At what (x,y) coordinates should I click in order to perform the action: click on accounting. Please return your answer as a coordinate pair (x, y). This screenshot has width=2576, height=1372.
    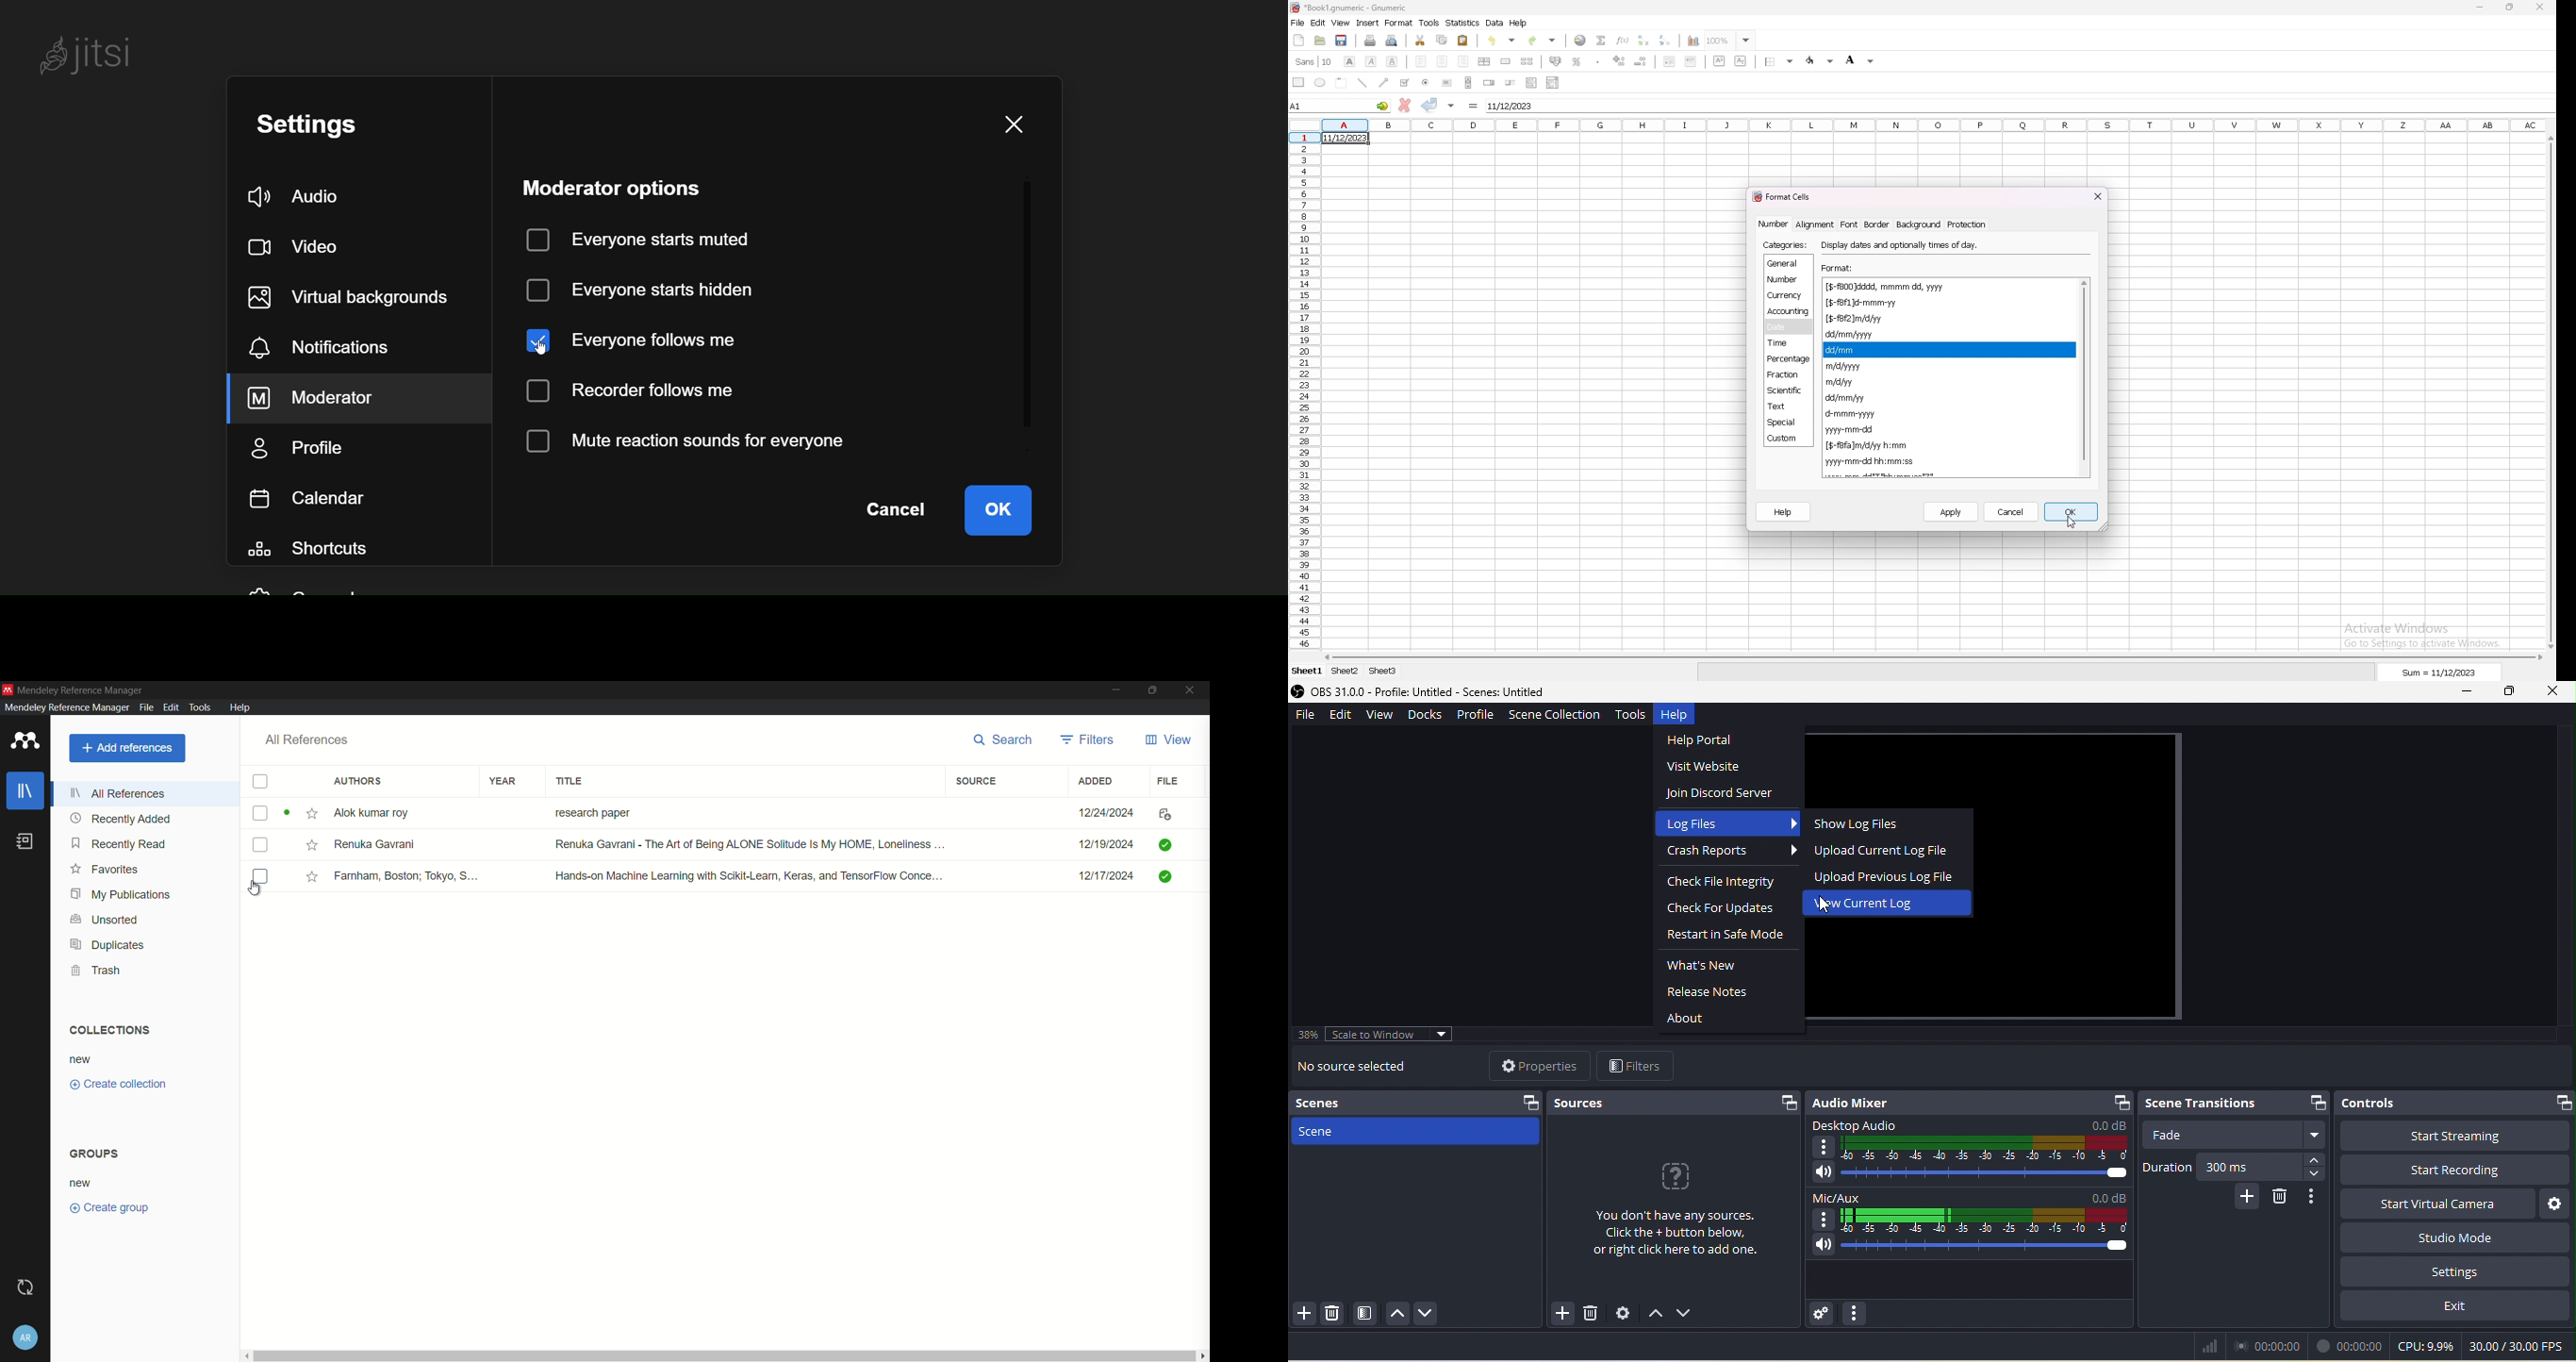
    Looking at the image, I should click on (1556, 61).